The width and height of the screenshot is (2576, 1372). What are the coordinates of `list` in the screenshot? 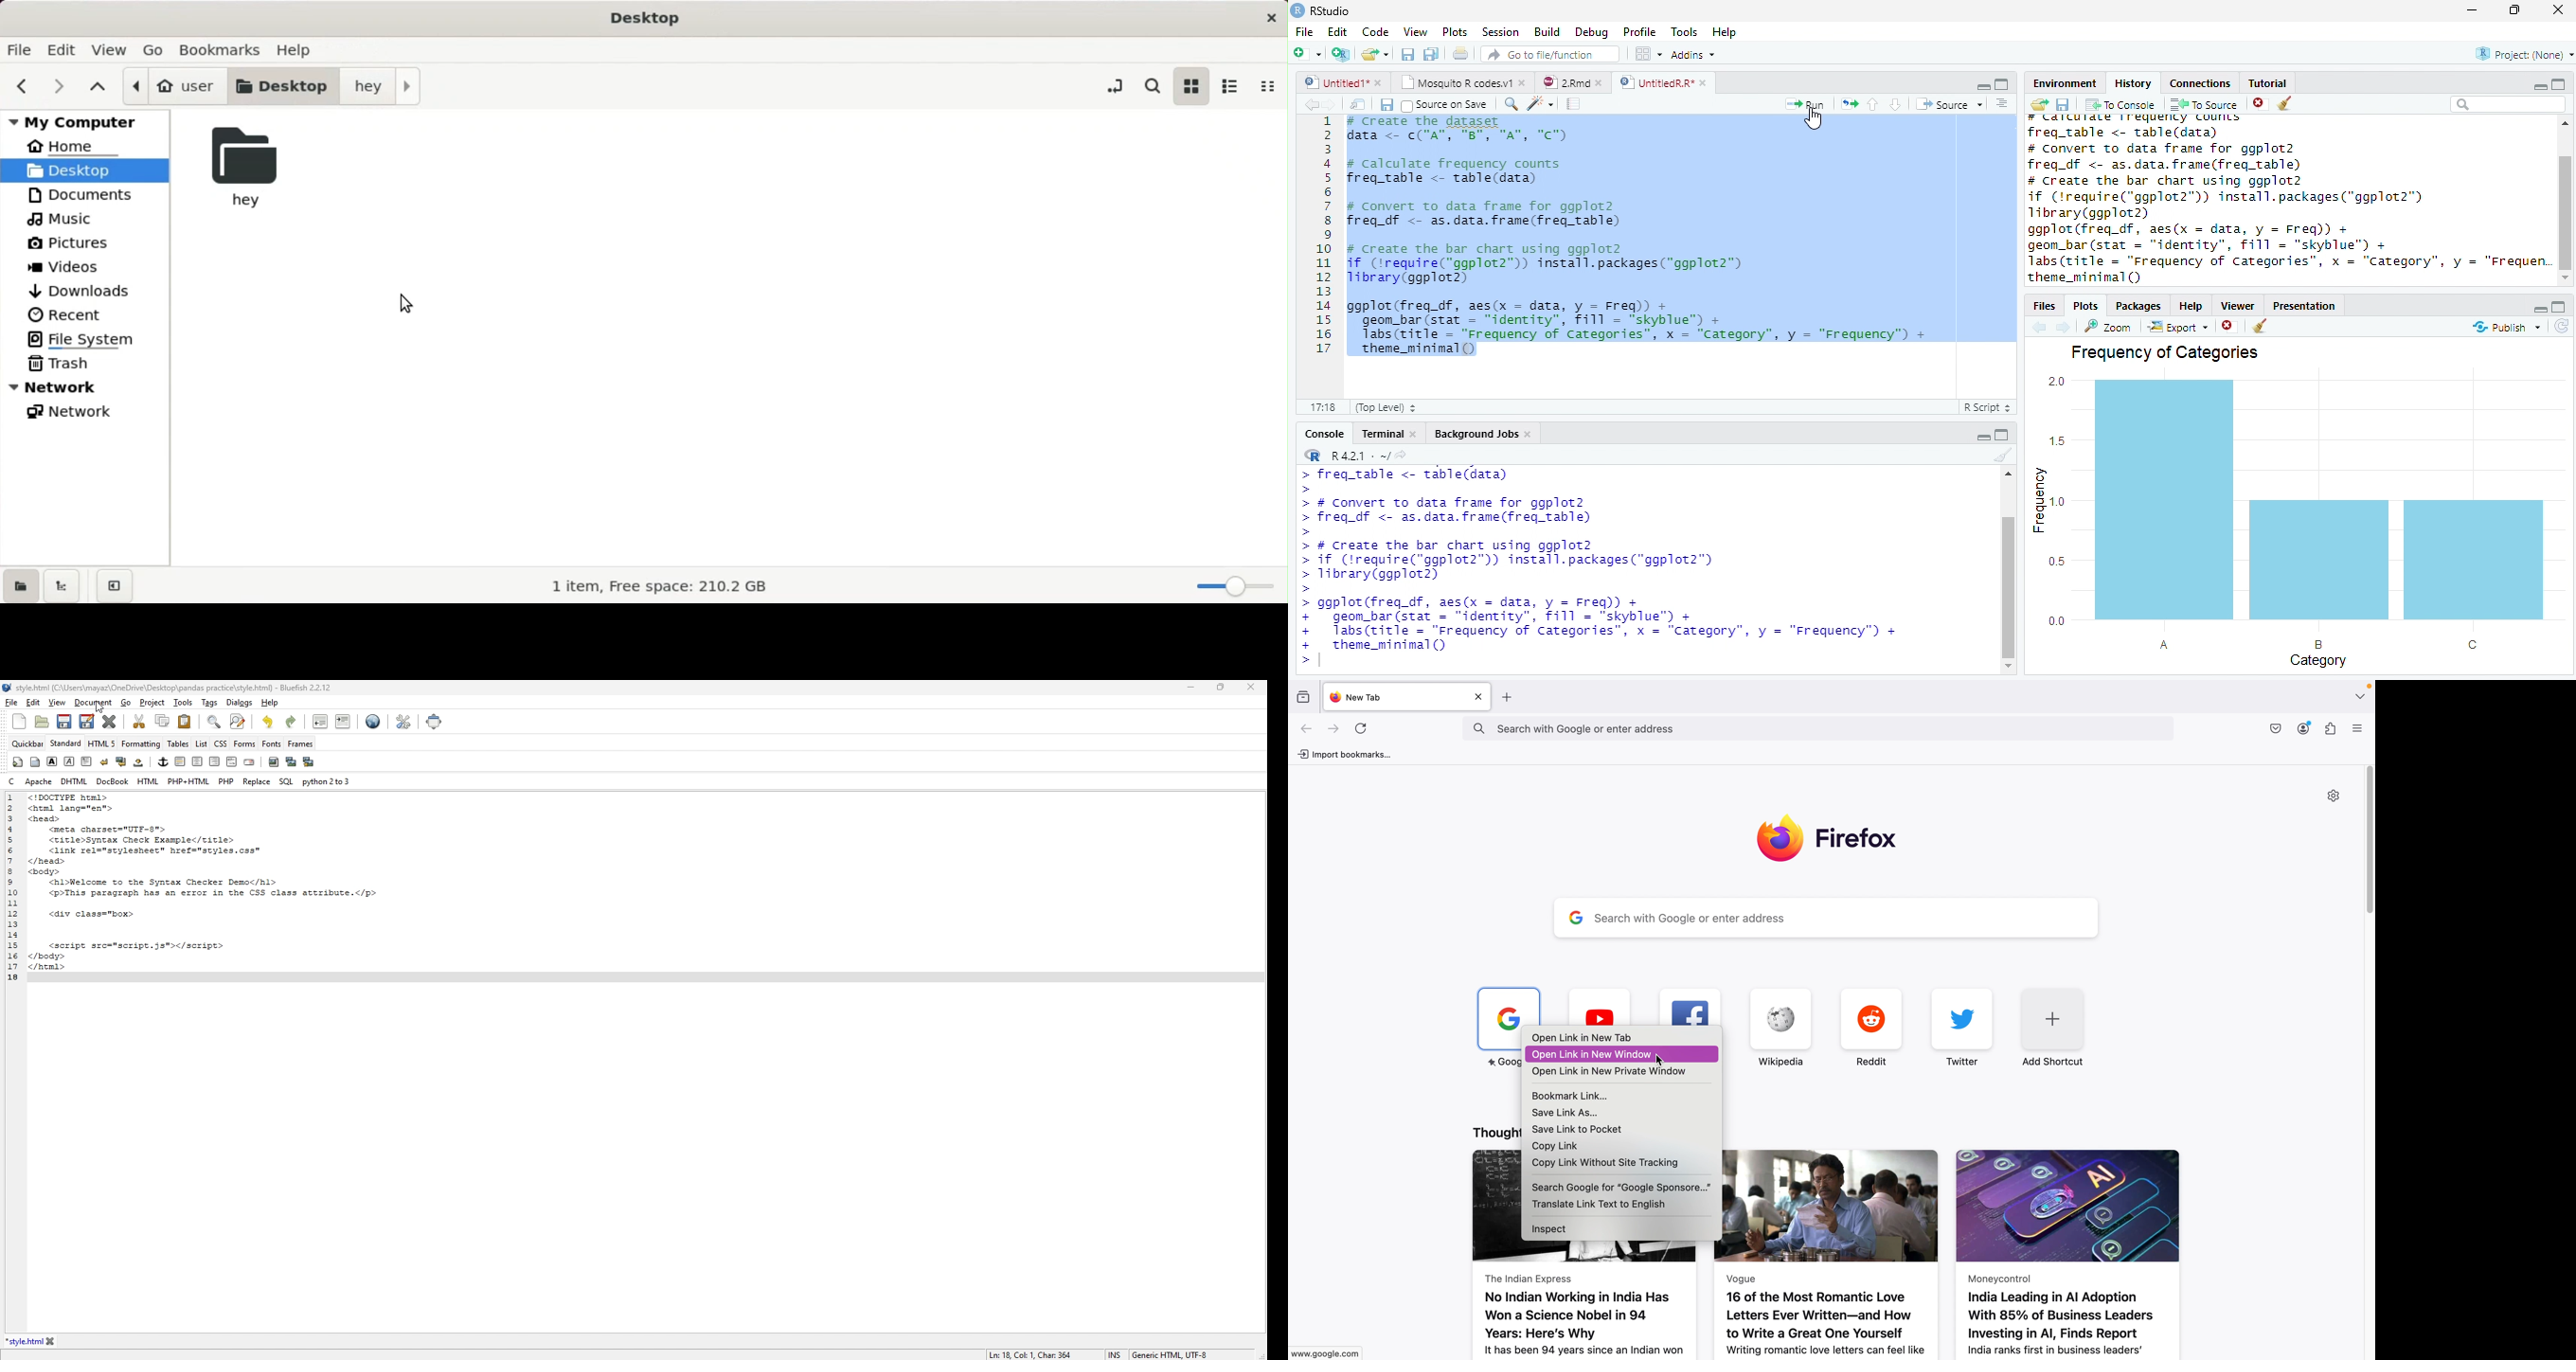 It's located at (202, 743).